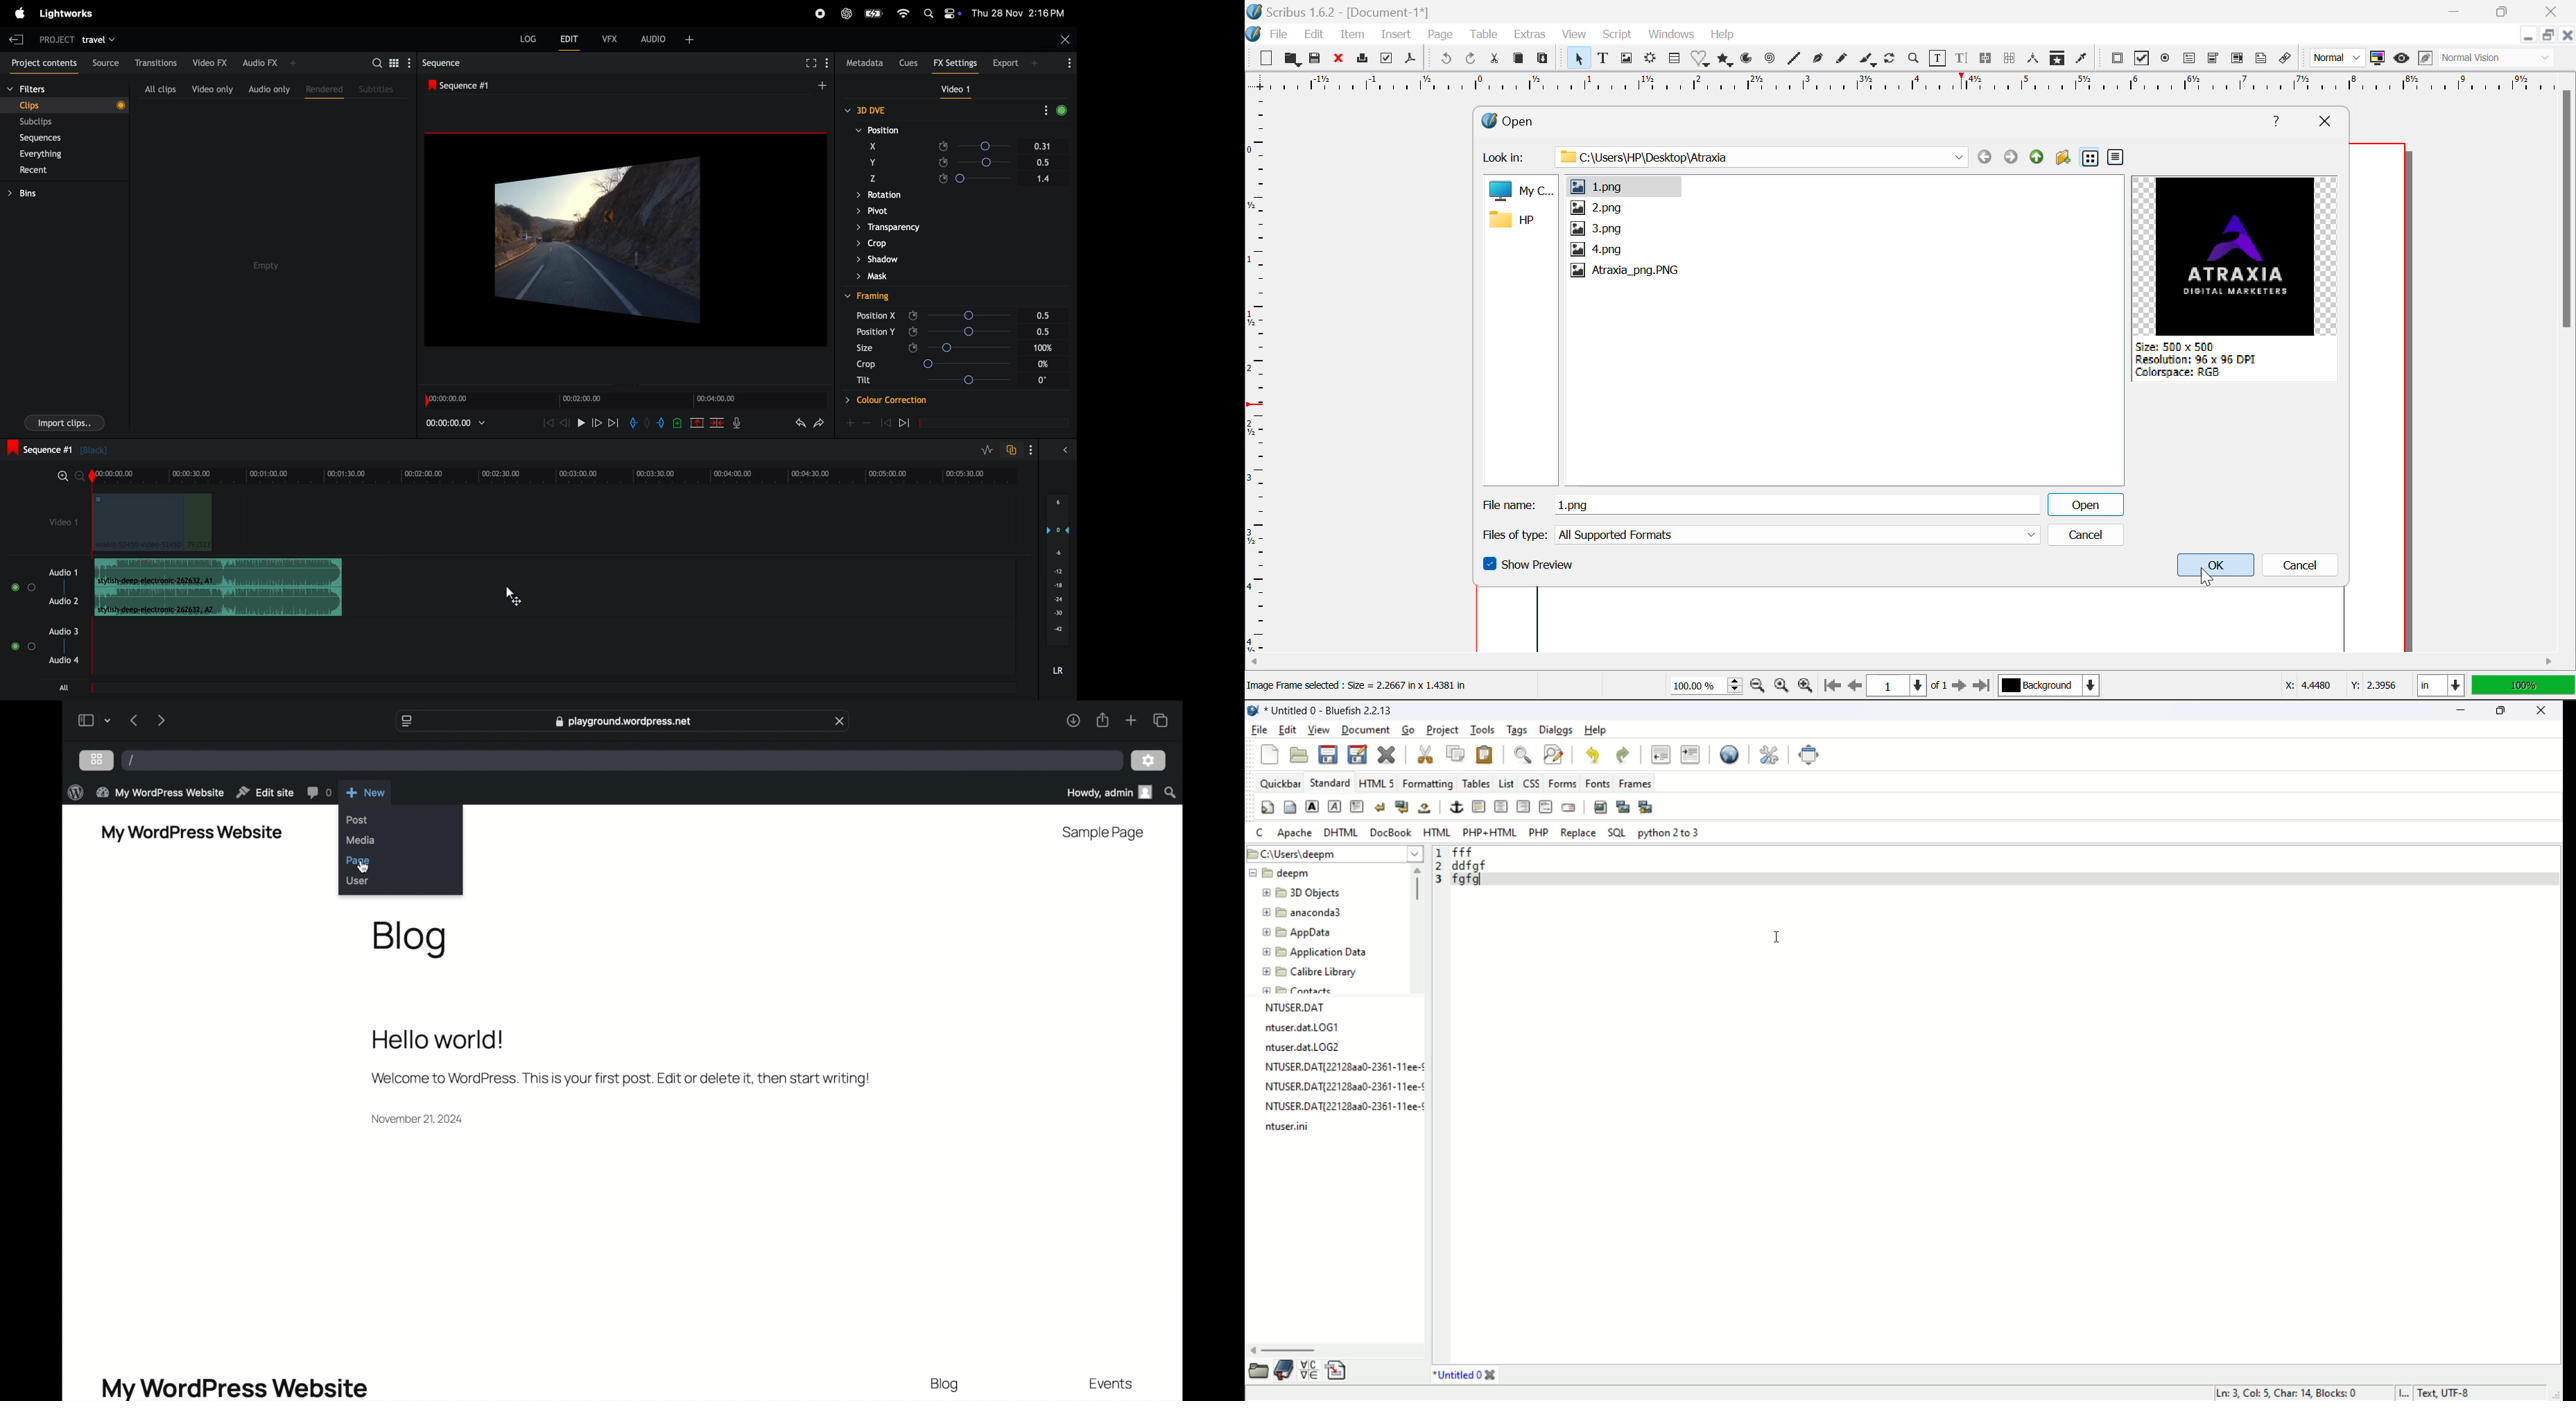 The height and width of the screenshot is (1428, 2576). Describe the element at coordinates (1625, 271) in the screenshot. I see `Atraxia_png.PNG` at that location.